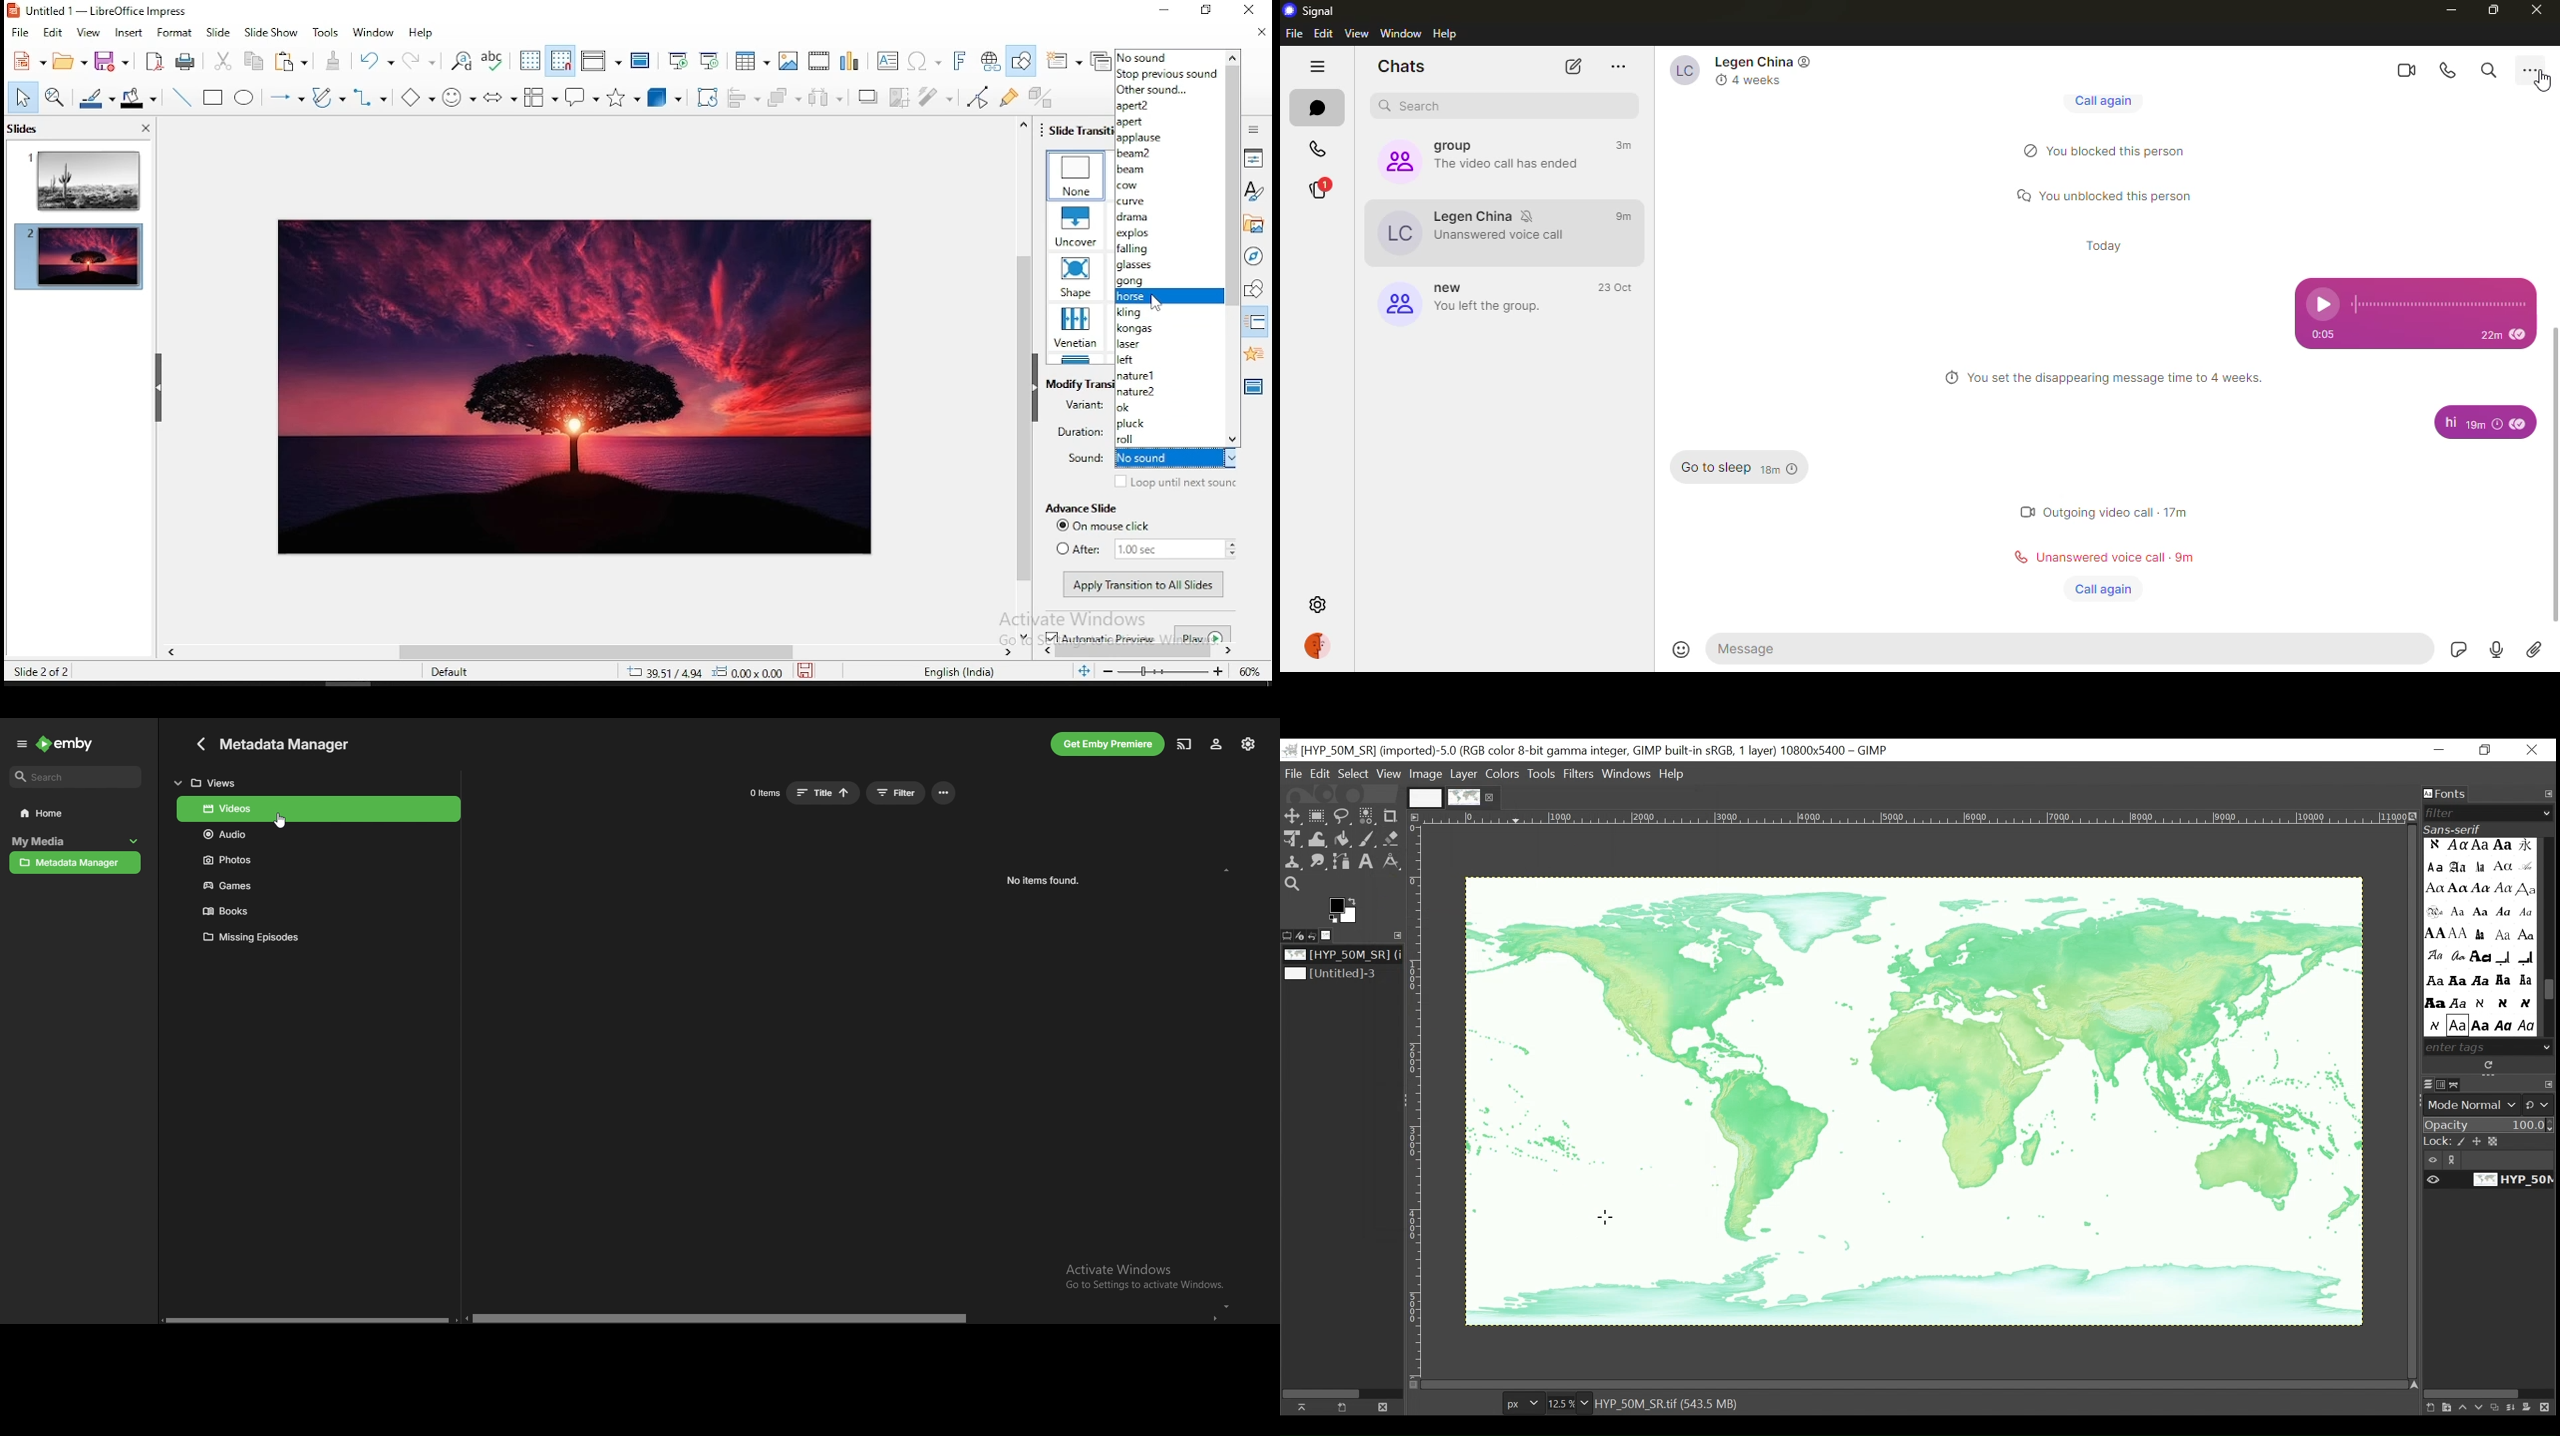 The image size is (2576, 1456). Describe the element at coordinates (458, 96) in the screenshot. I see `symbol shapes` at that location.